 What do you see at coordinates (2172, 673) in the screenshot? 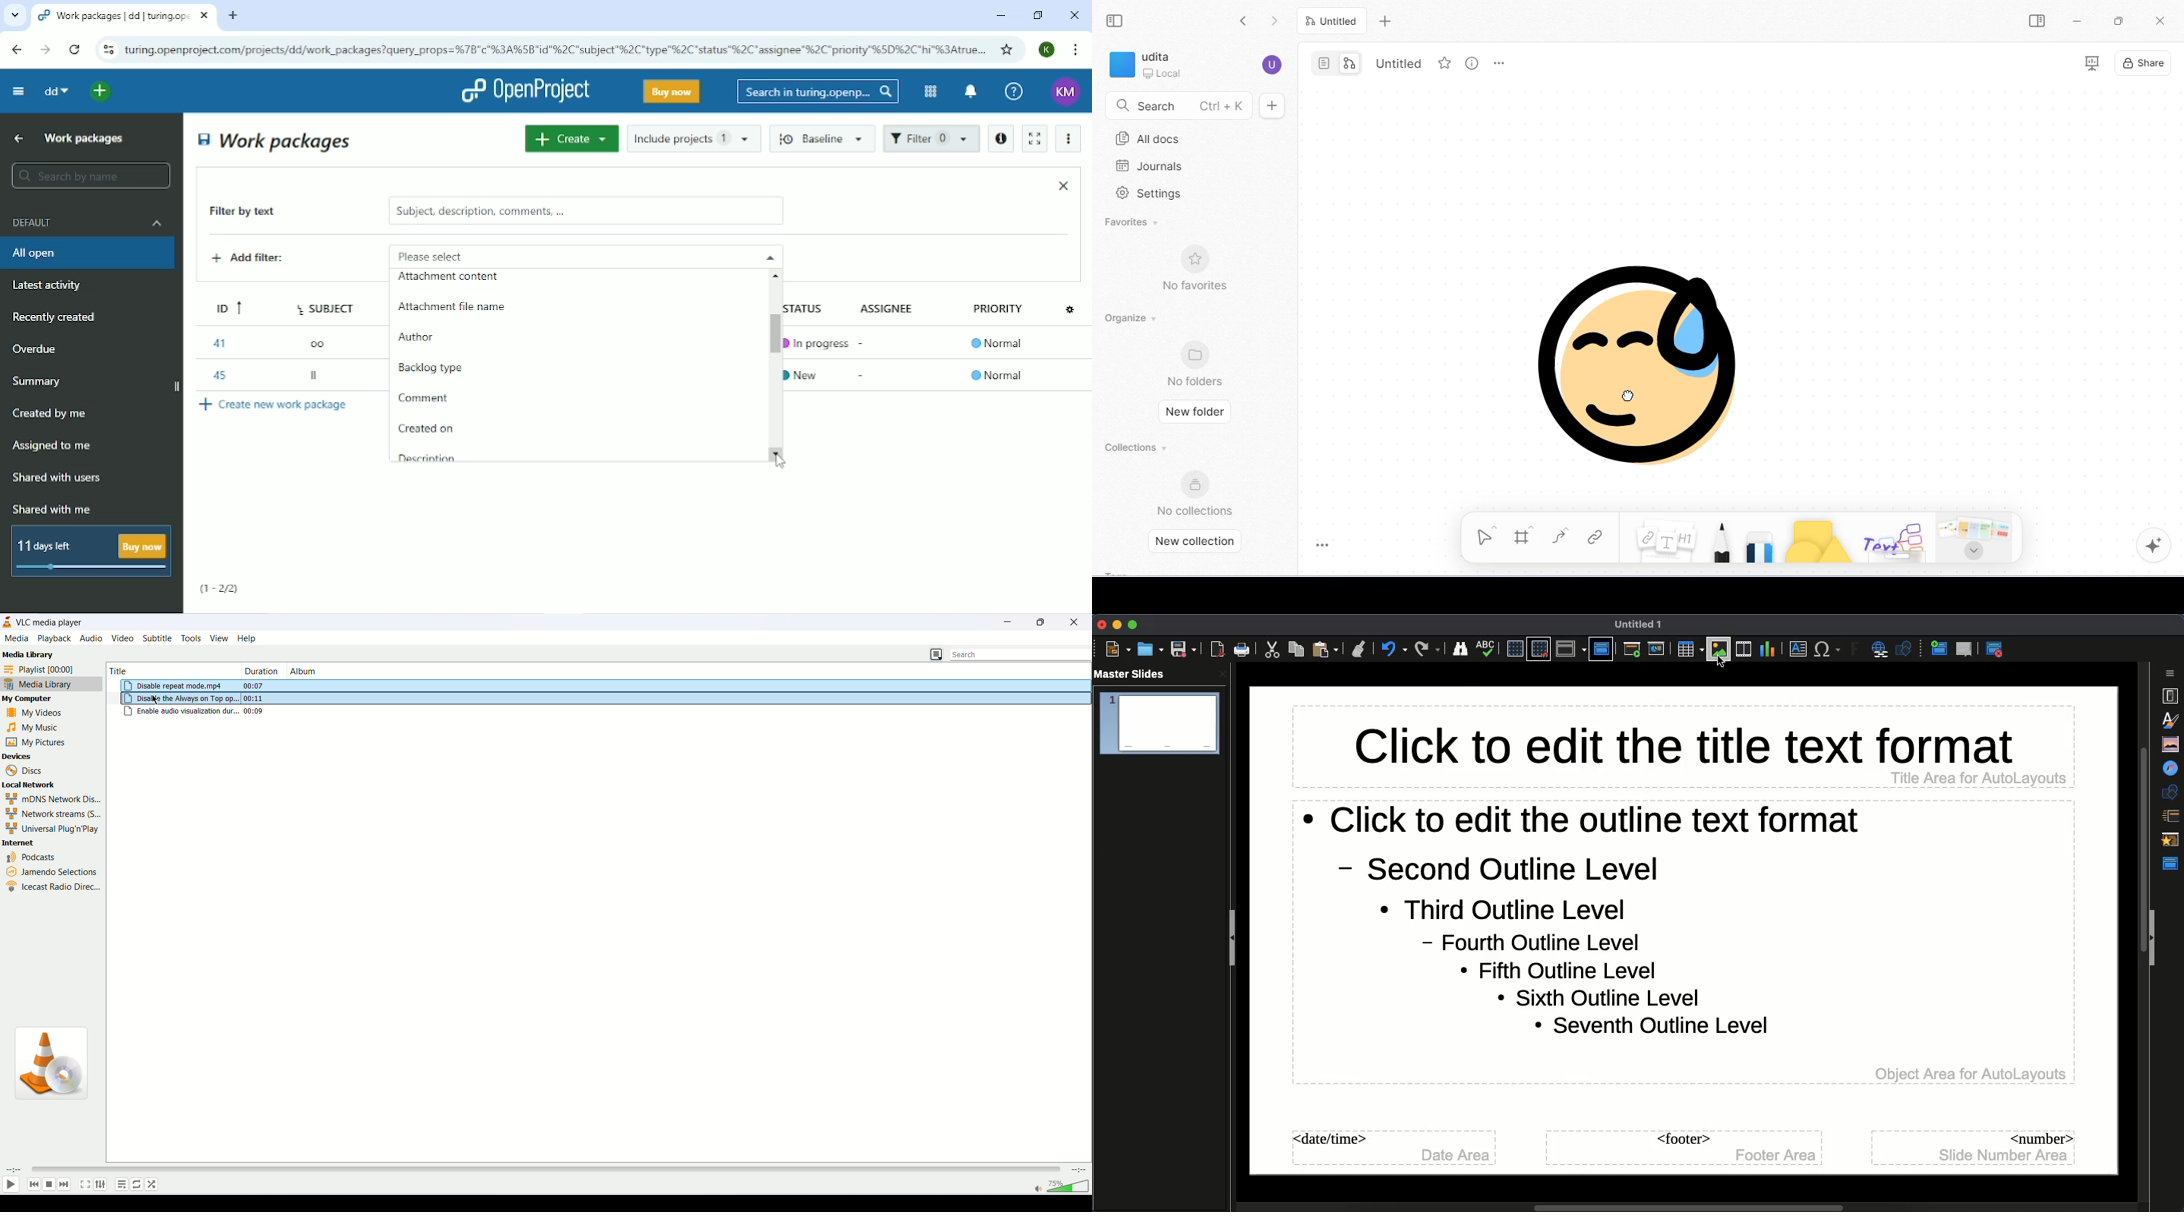
I see `Sidebar settings` at bounding box center [2172, 673].